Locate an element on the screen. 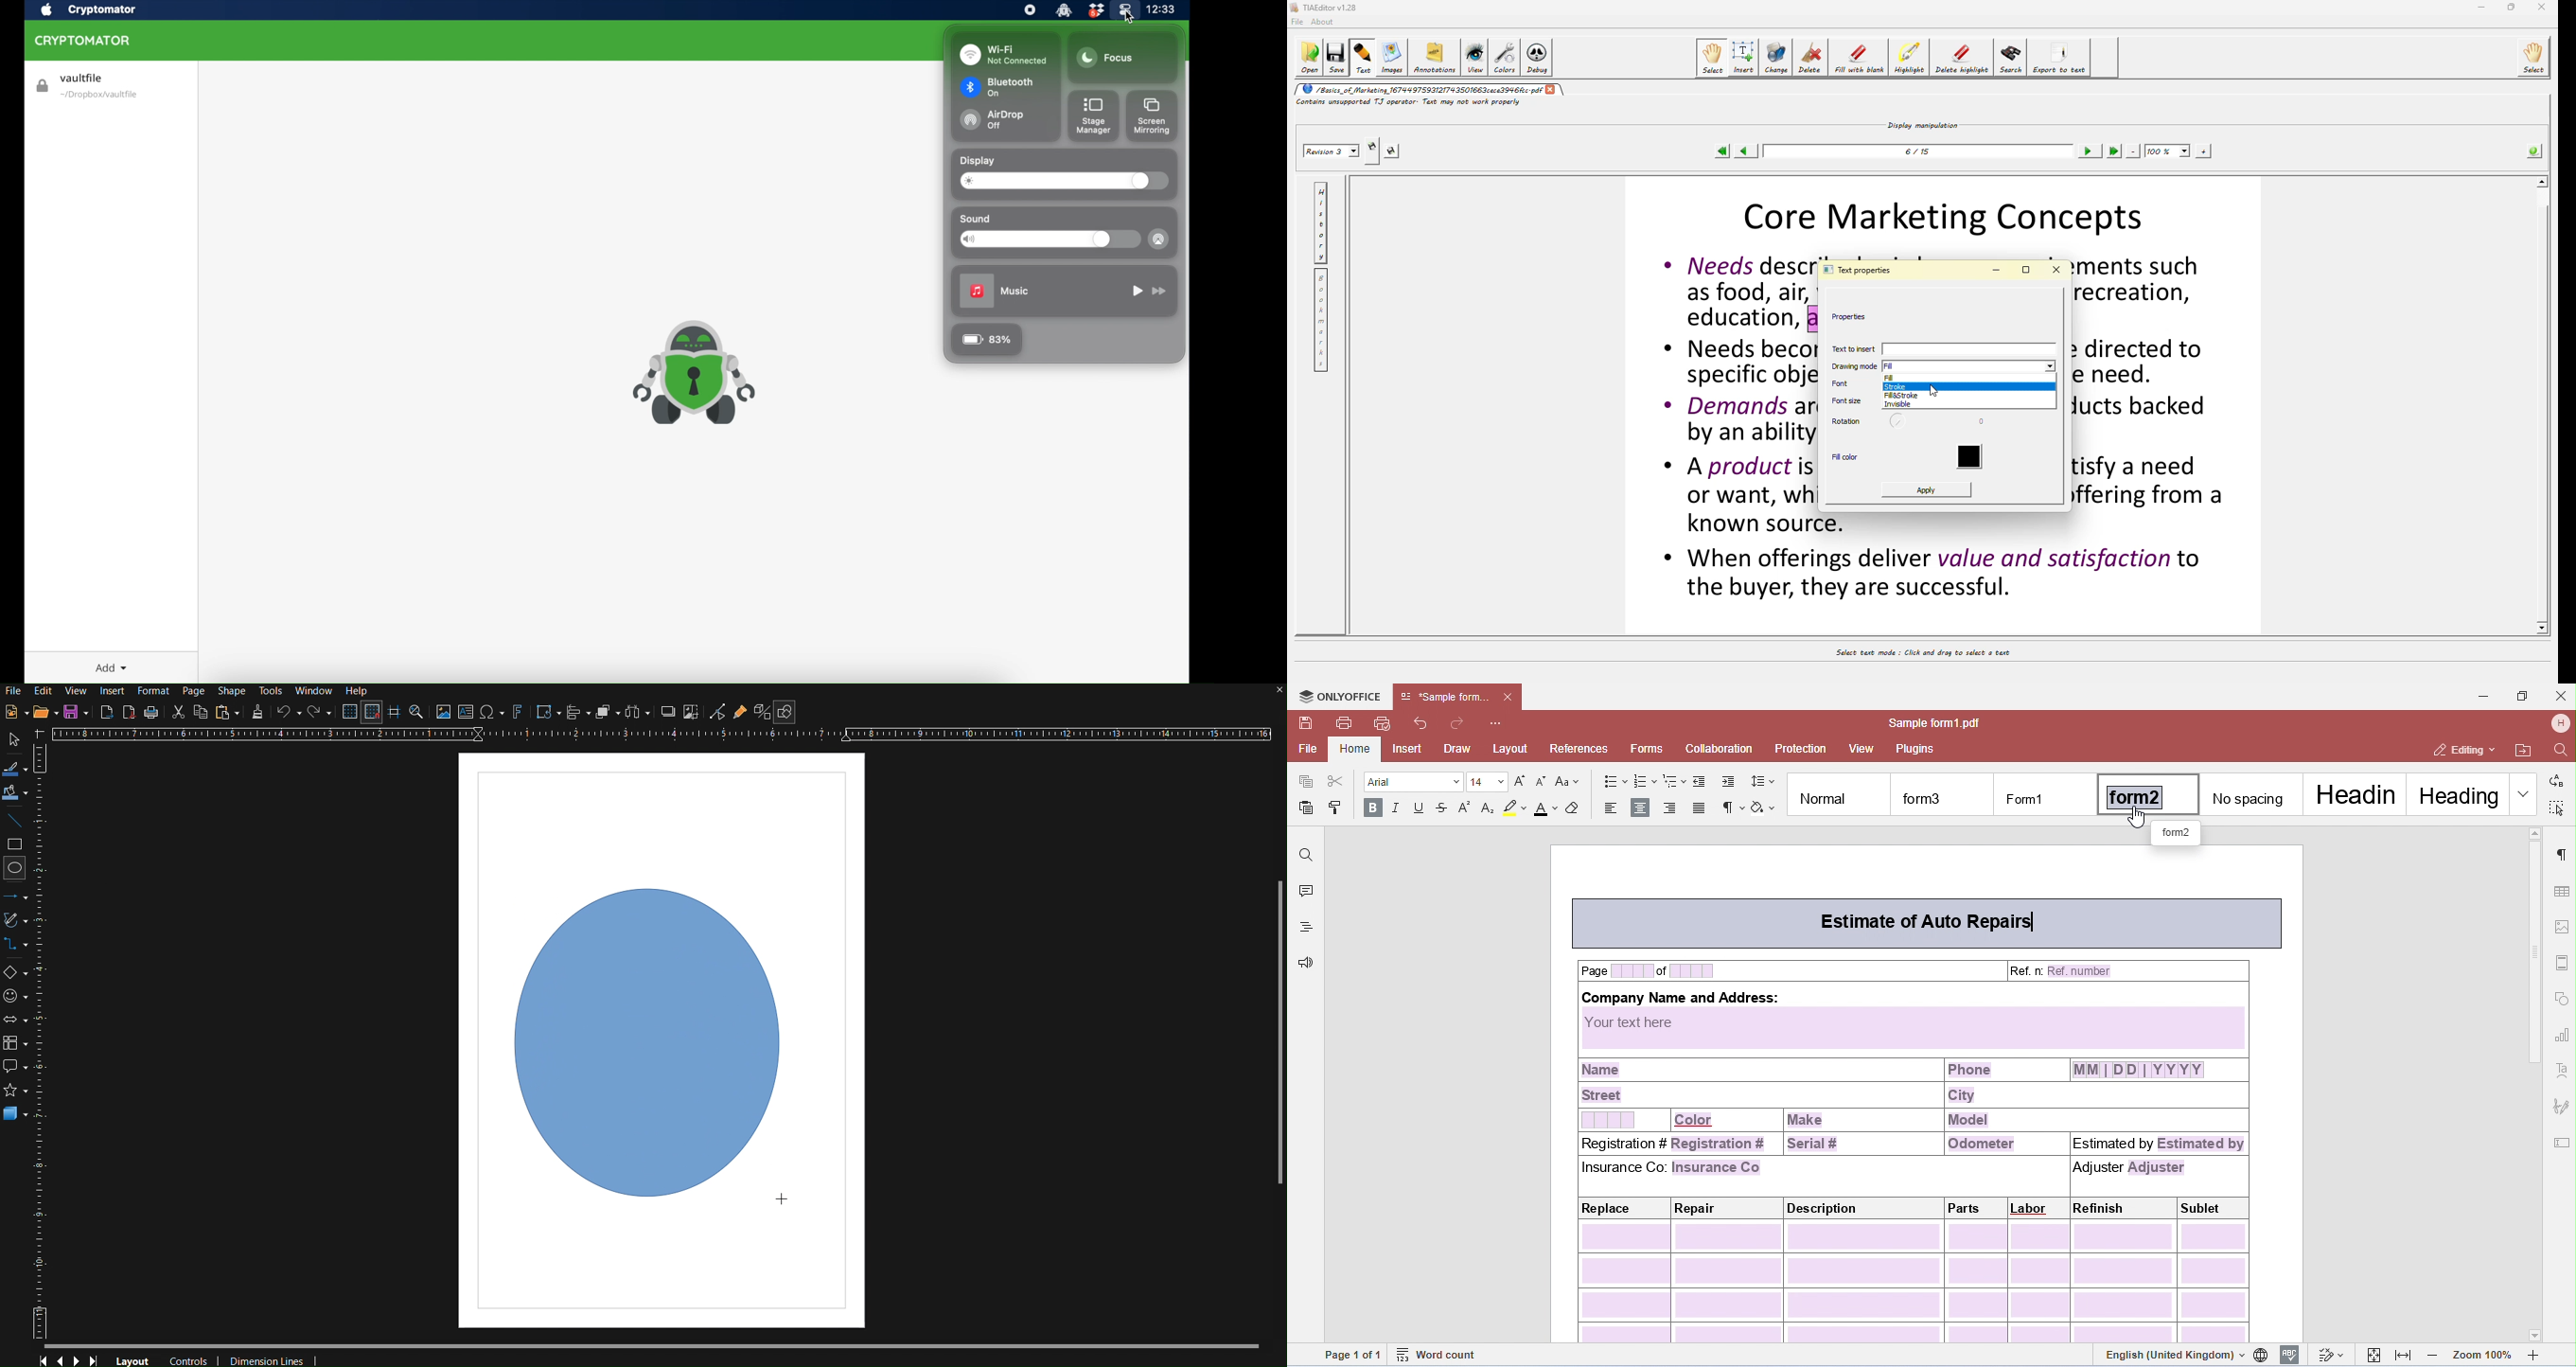  Open is located at coordinates (46, 714).